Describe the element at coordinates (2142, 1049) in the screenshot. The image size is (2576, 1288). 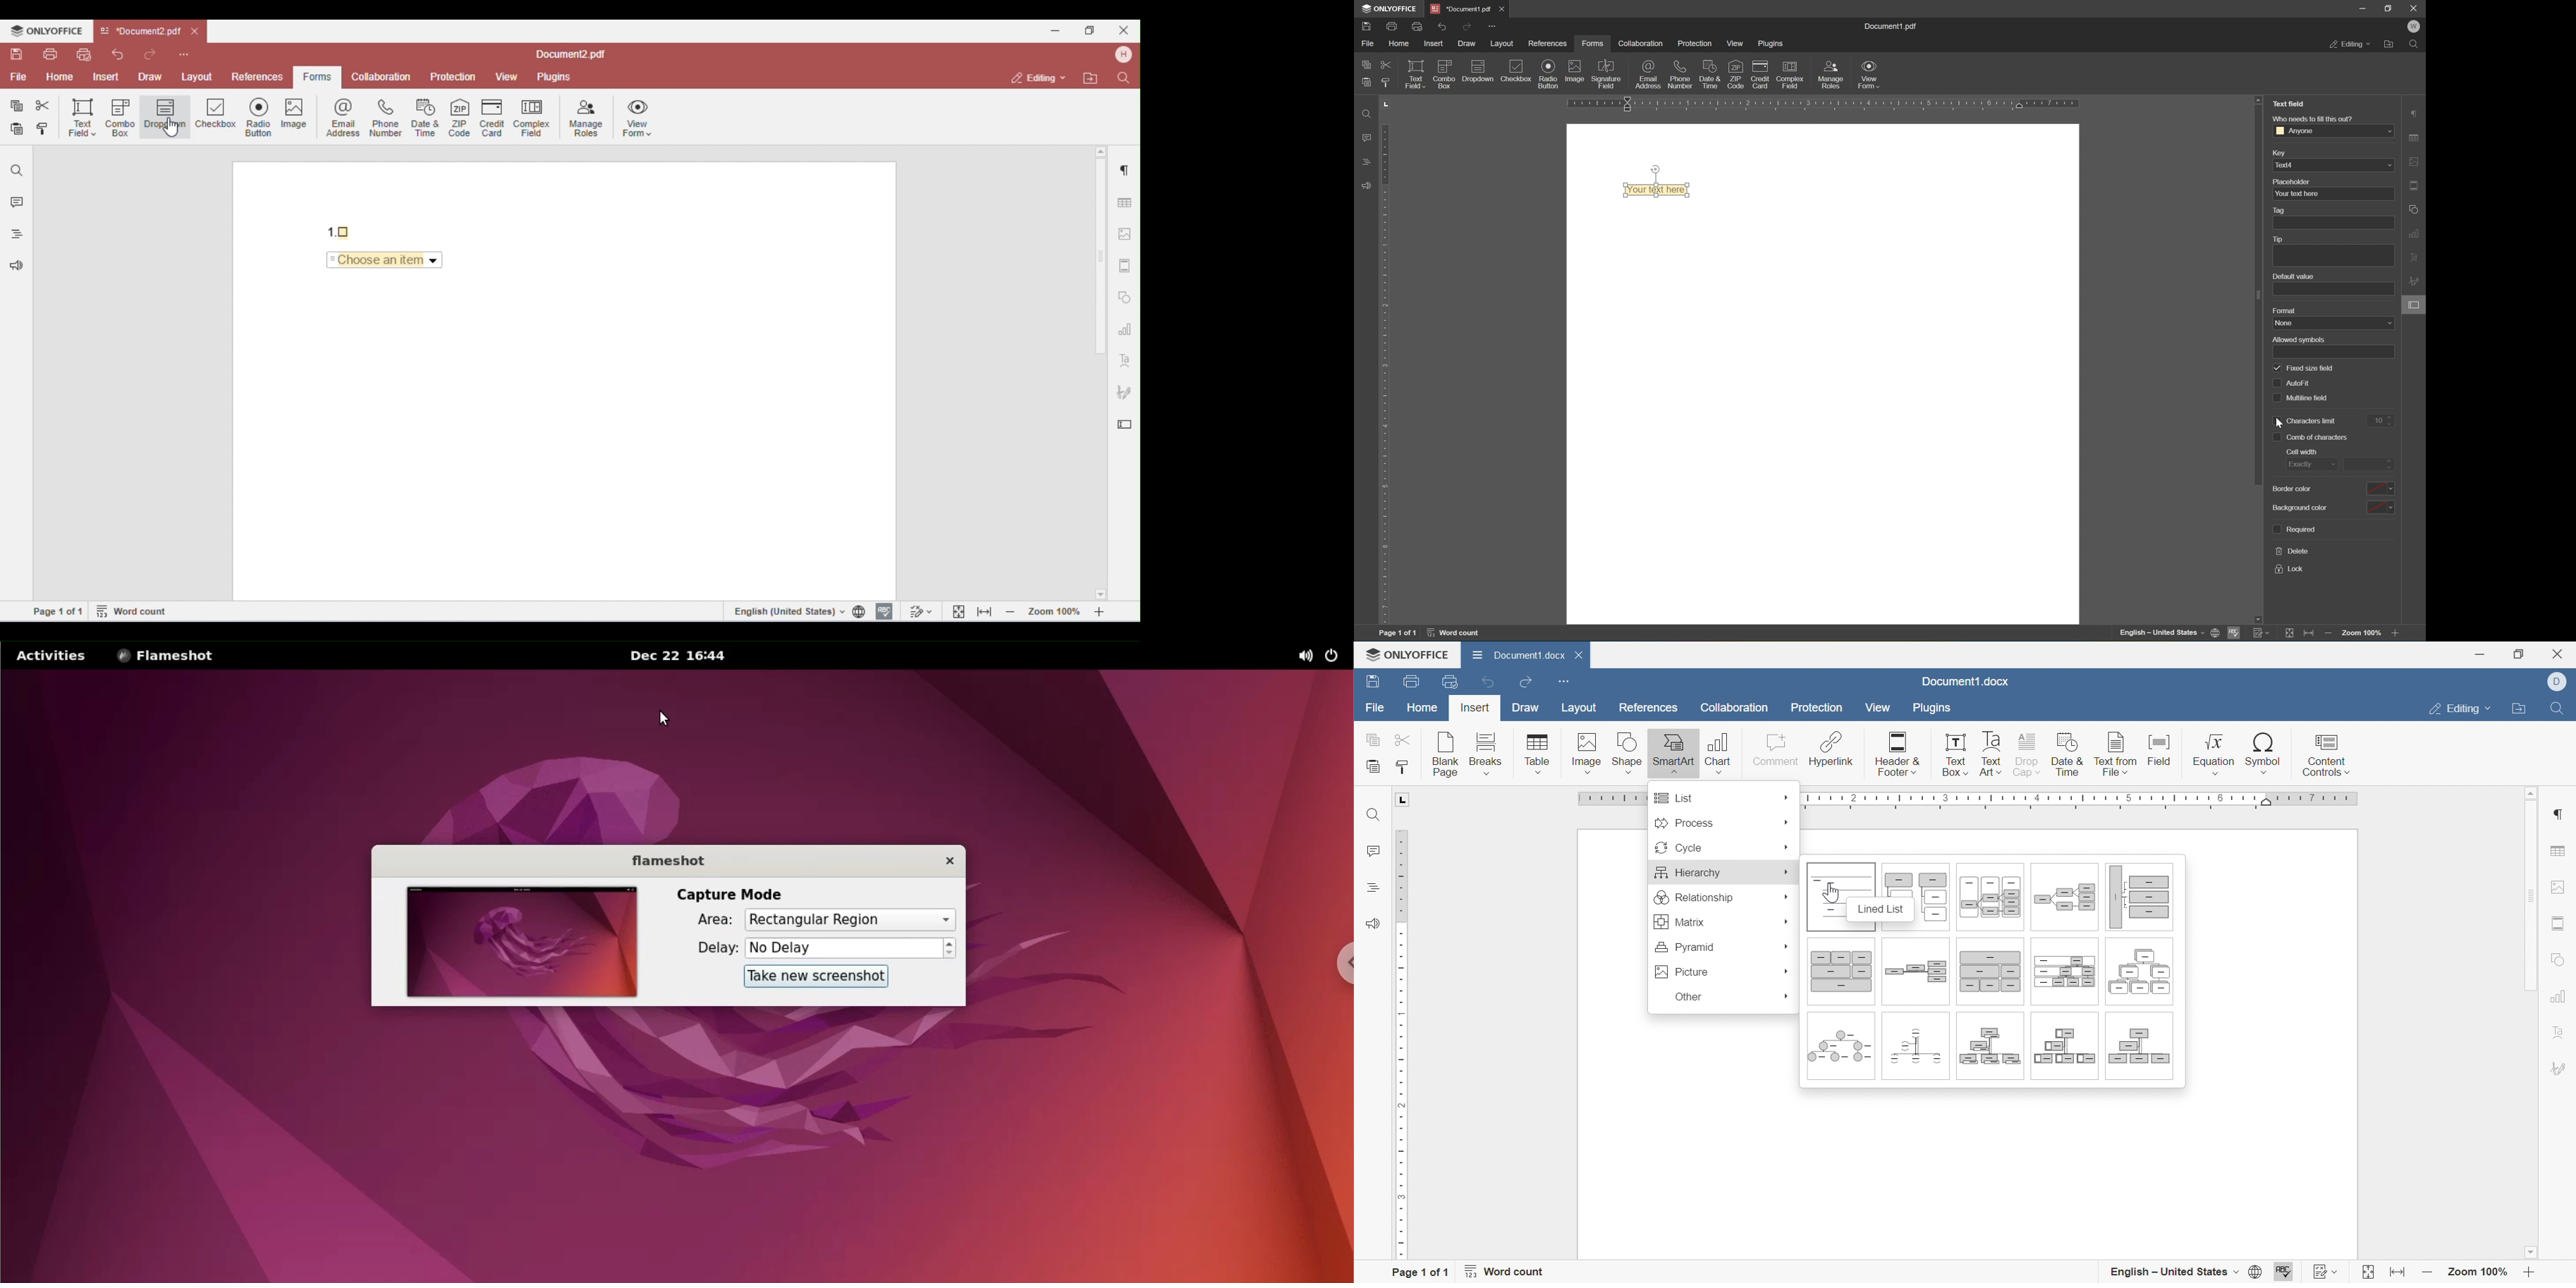
I see `Organization chart` at that location.